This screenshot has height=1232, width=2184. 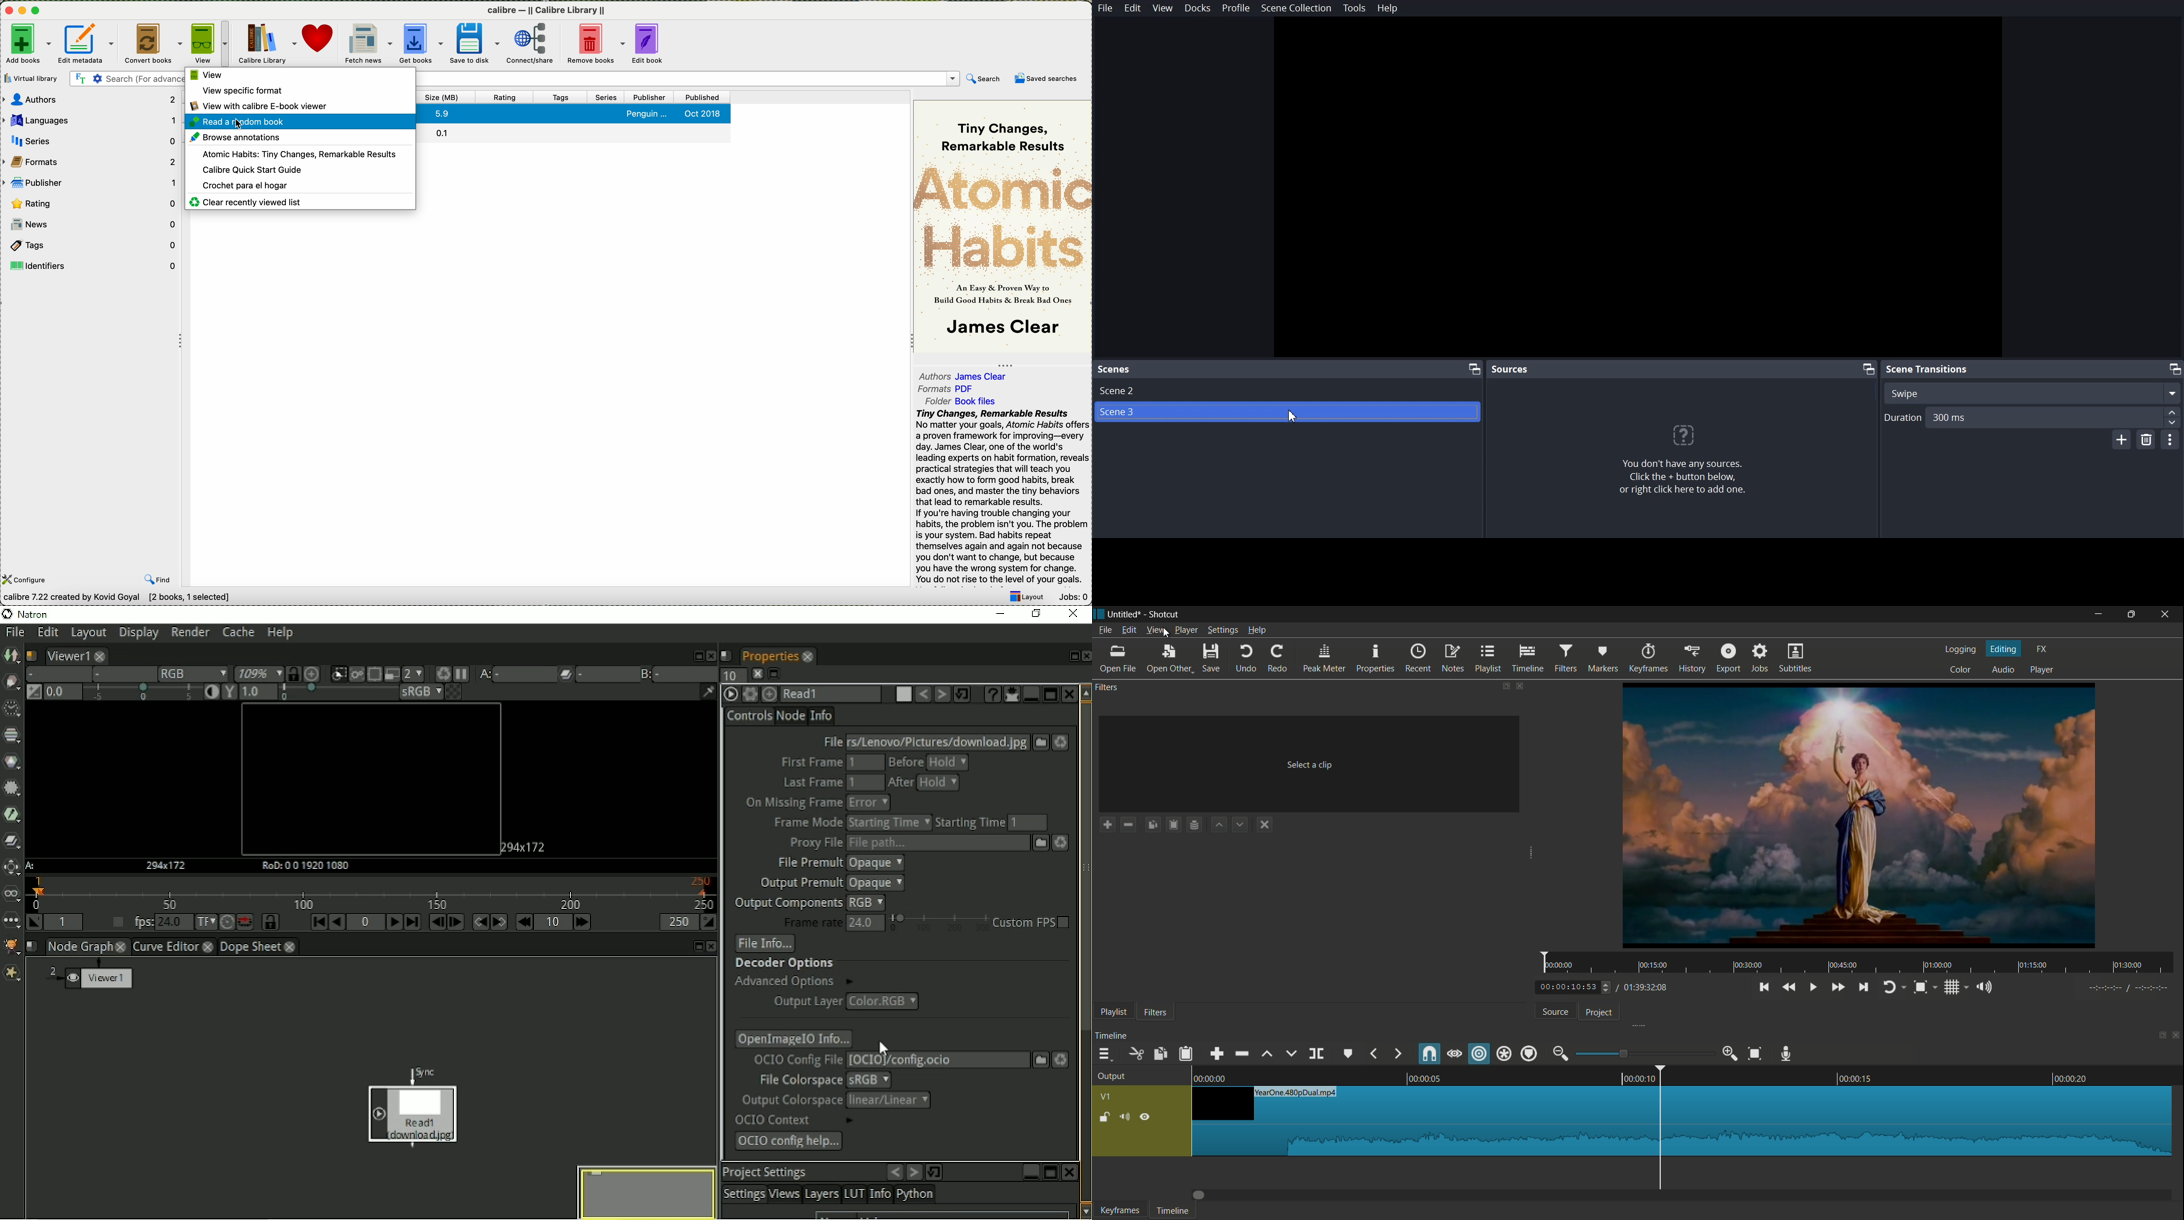 I want to click on Tools, so click(x=1354, y=8).